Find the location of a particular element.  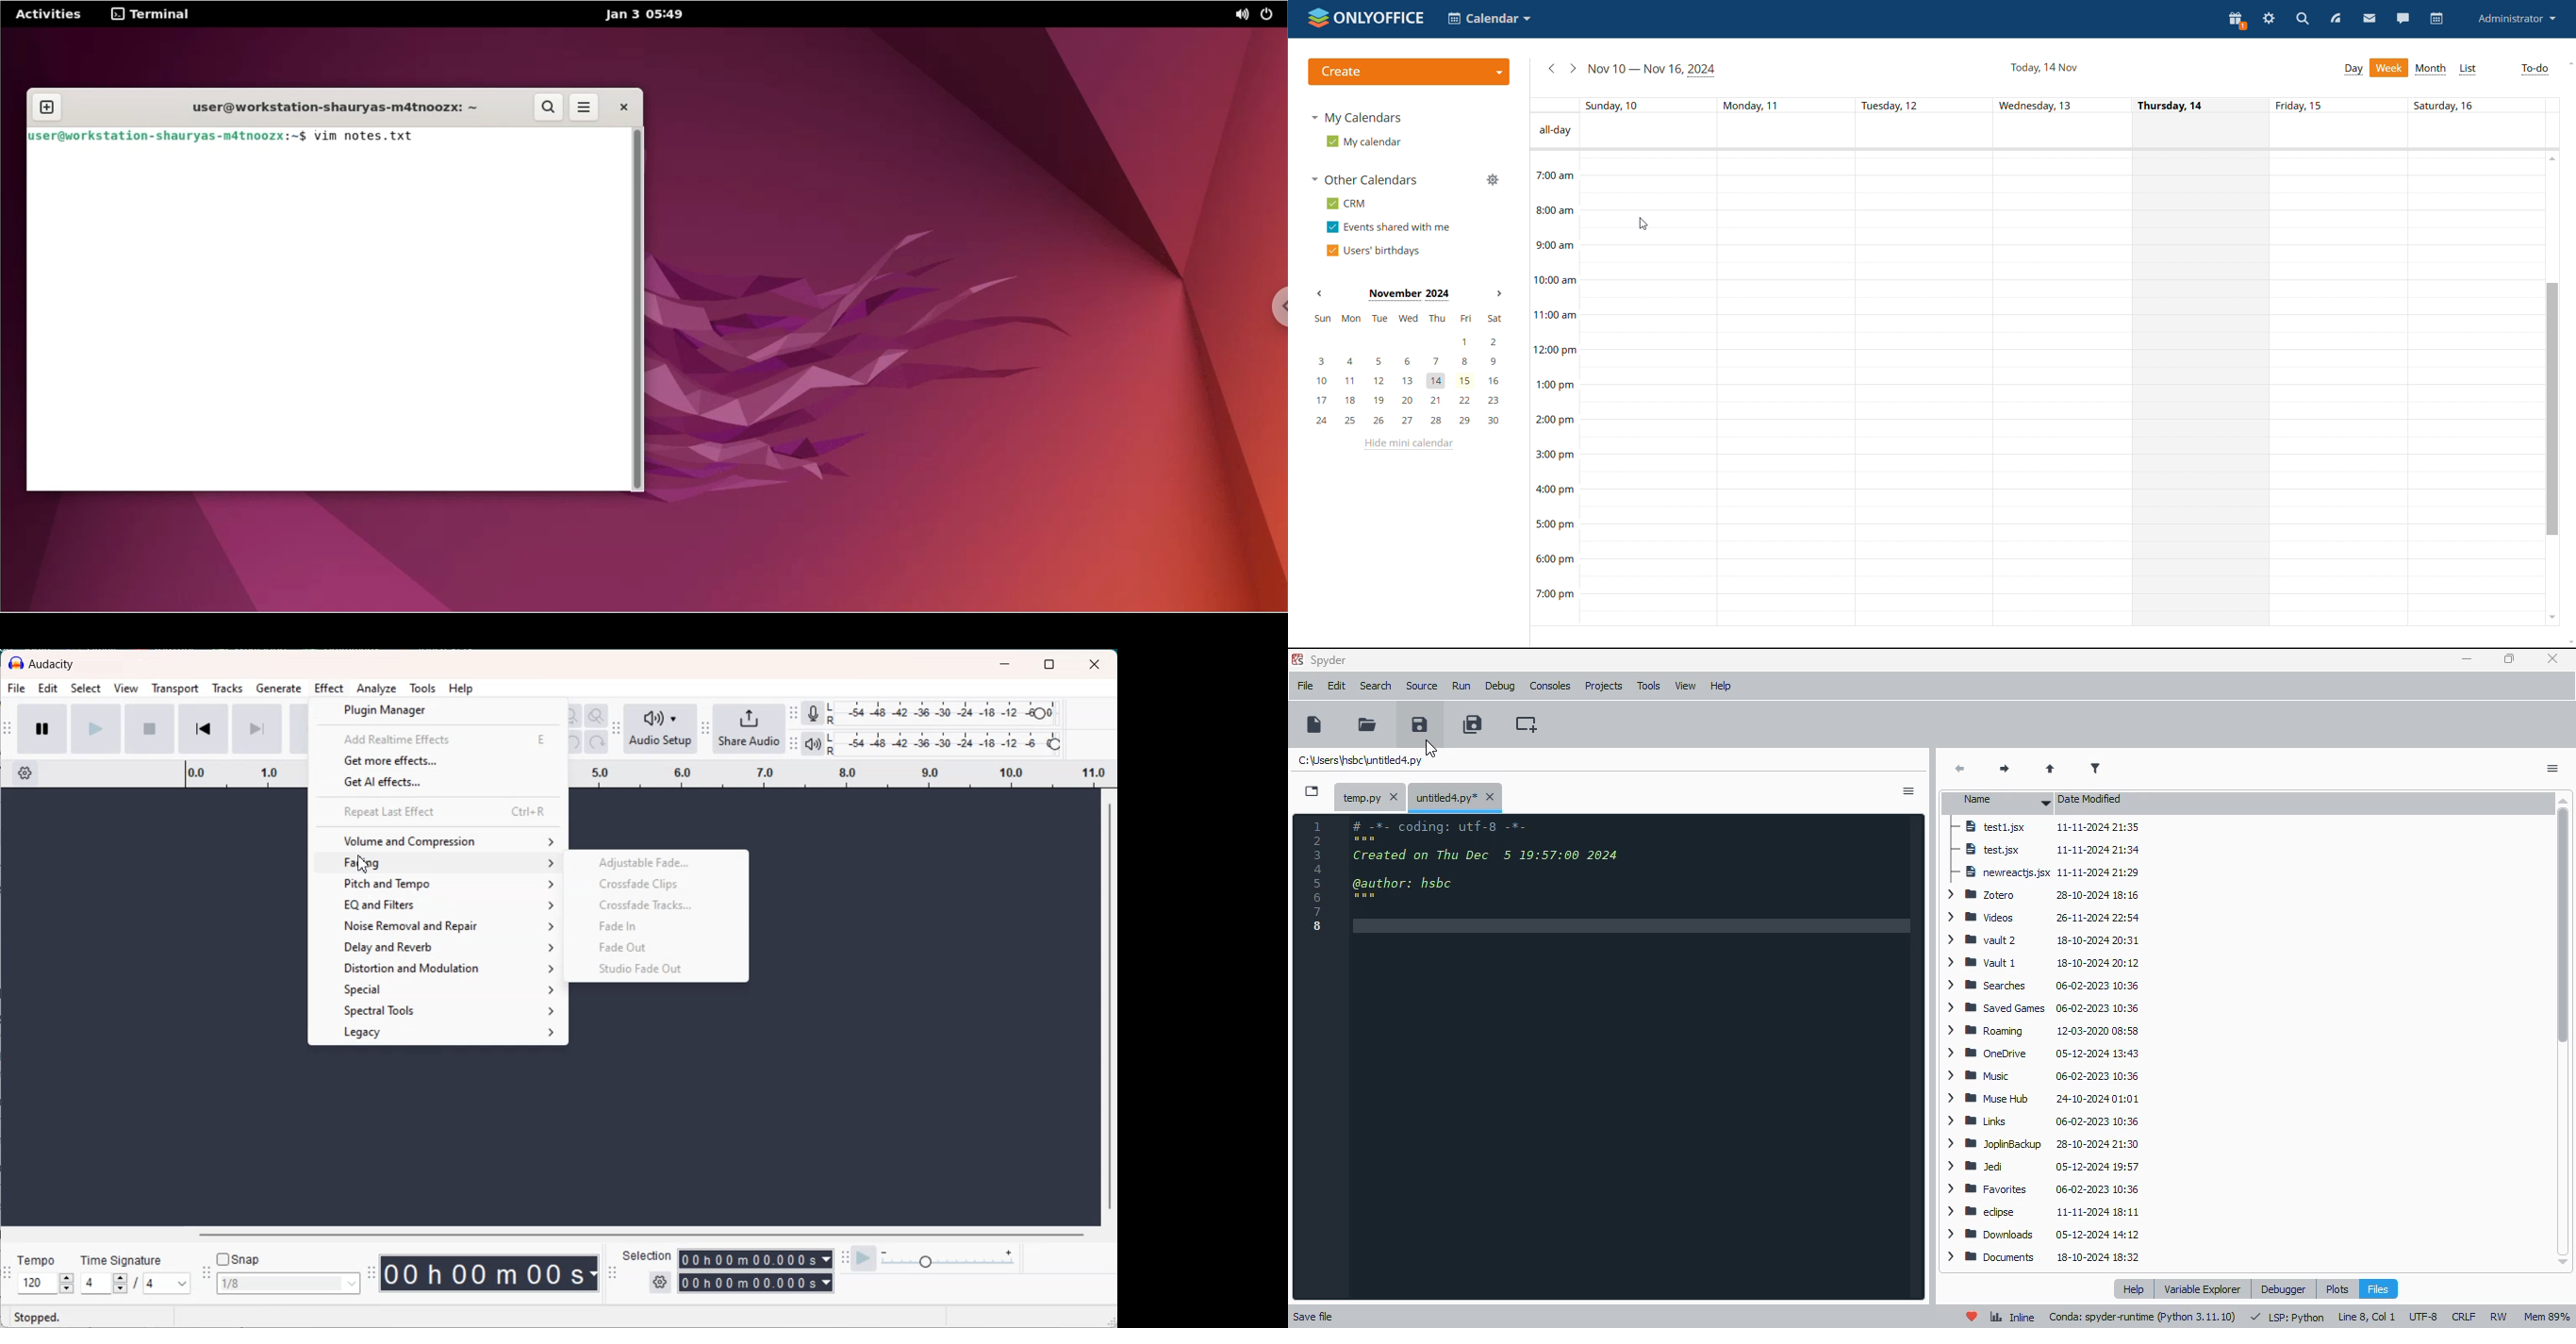

file is located at coordinates (1305, 686).